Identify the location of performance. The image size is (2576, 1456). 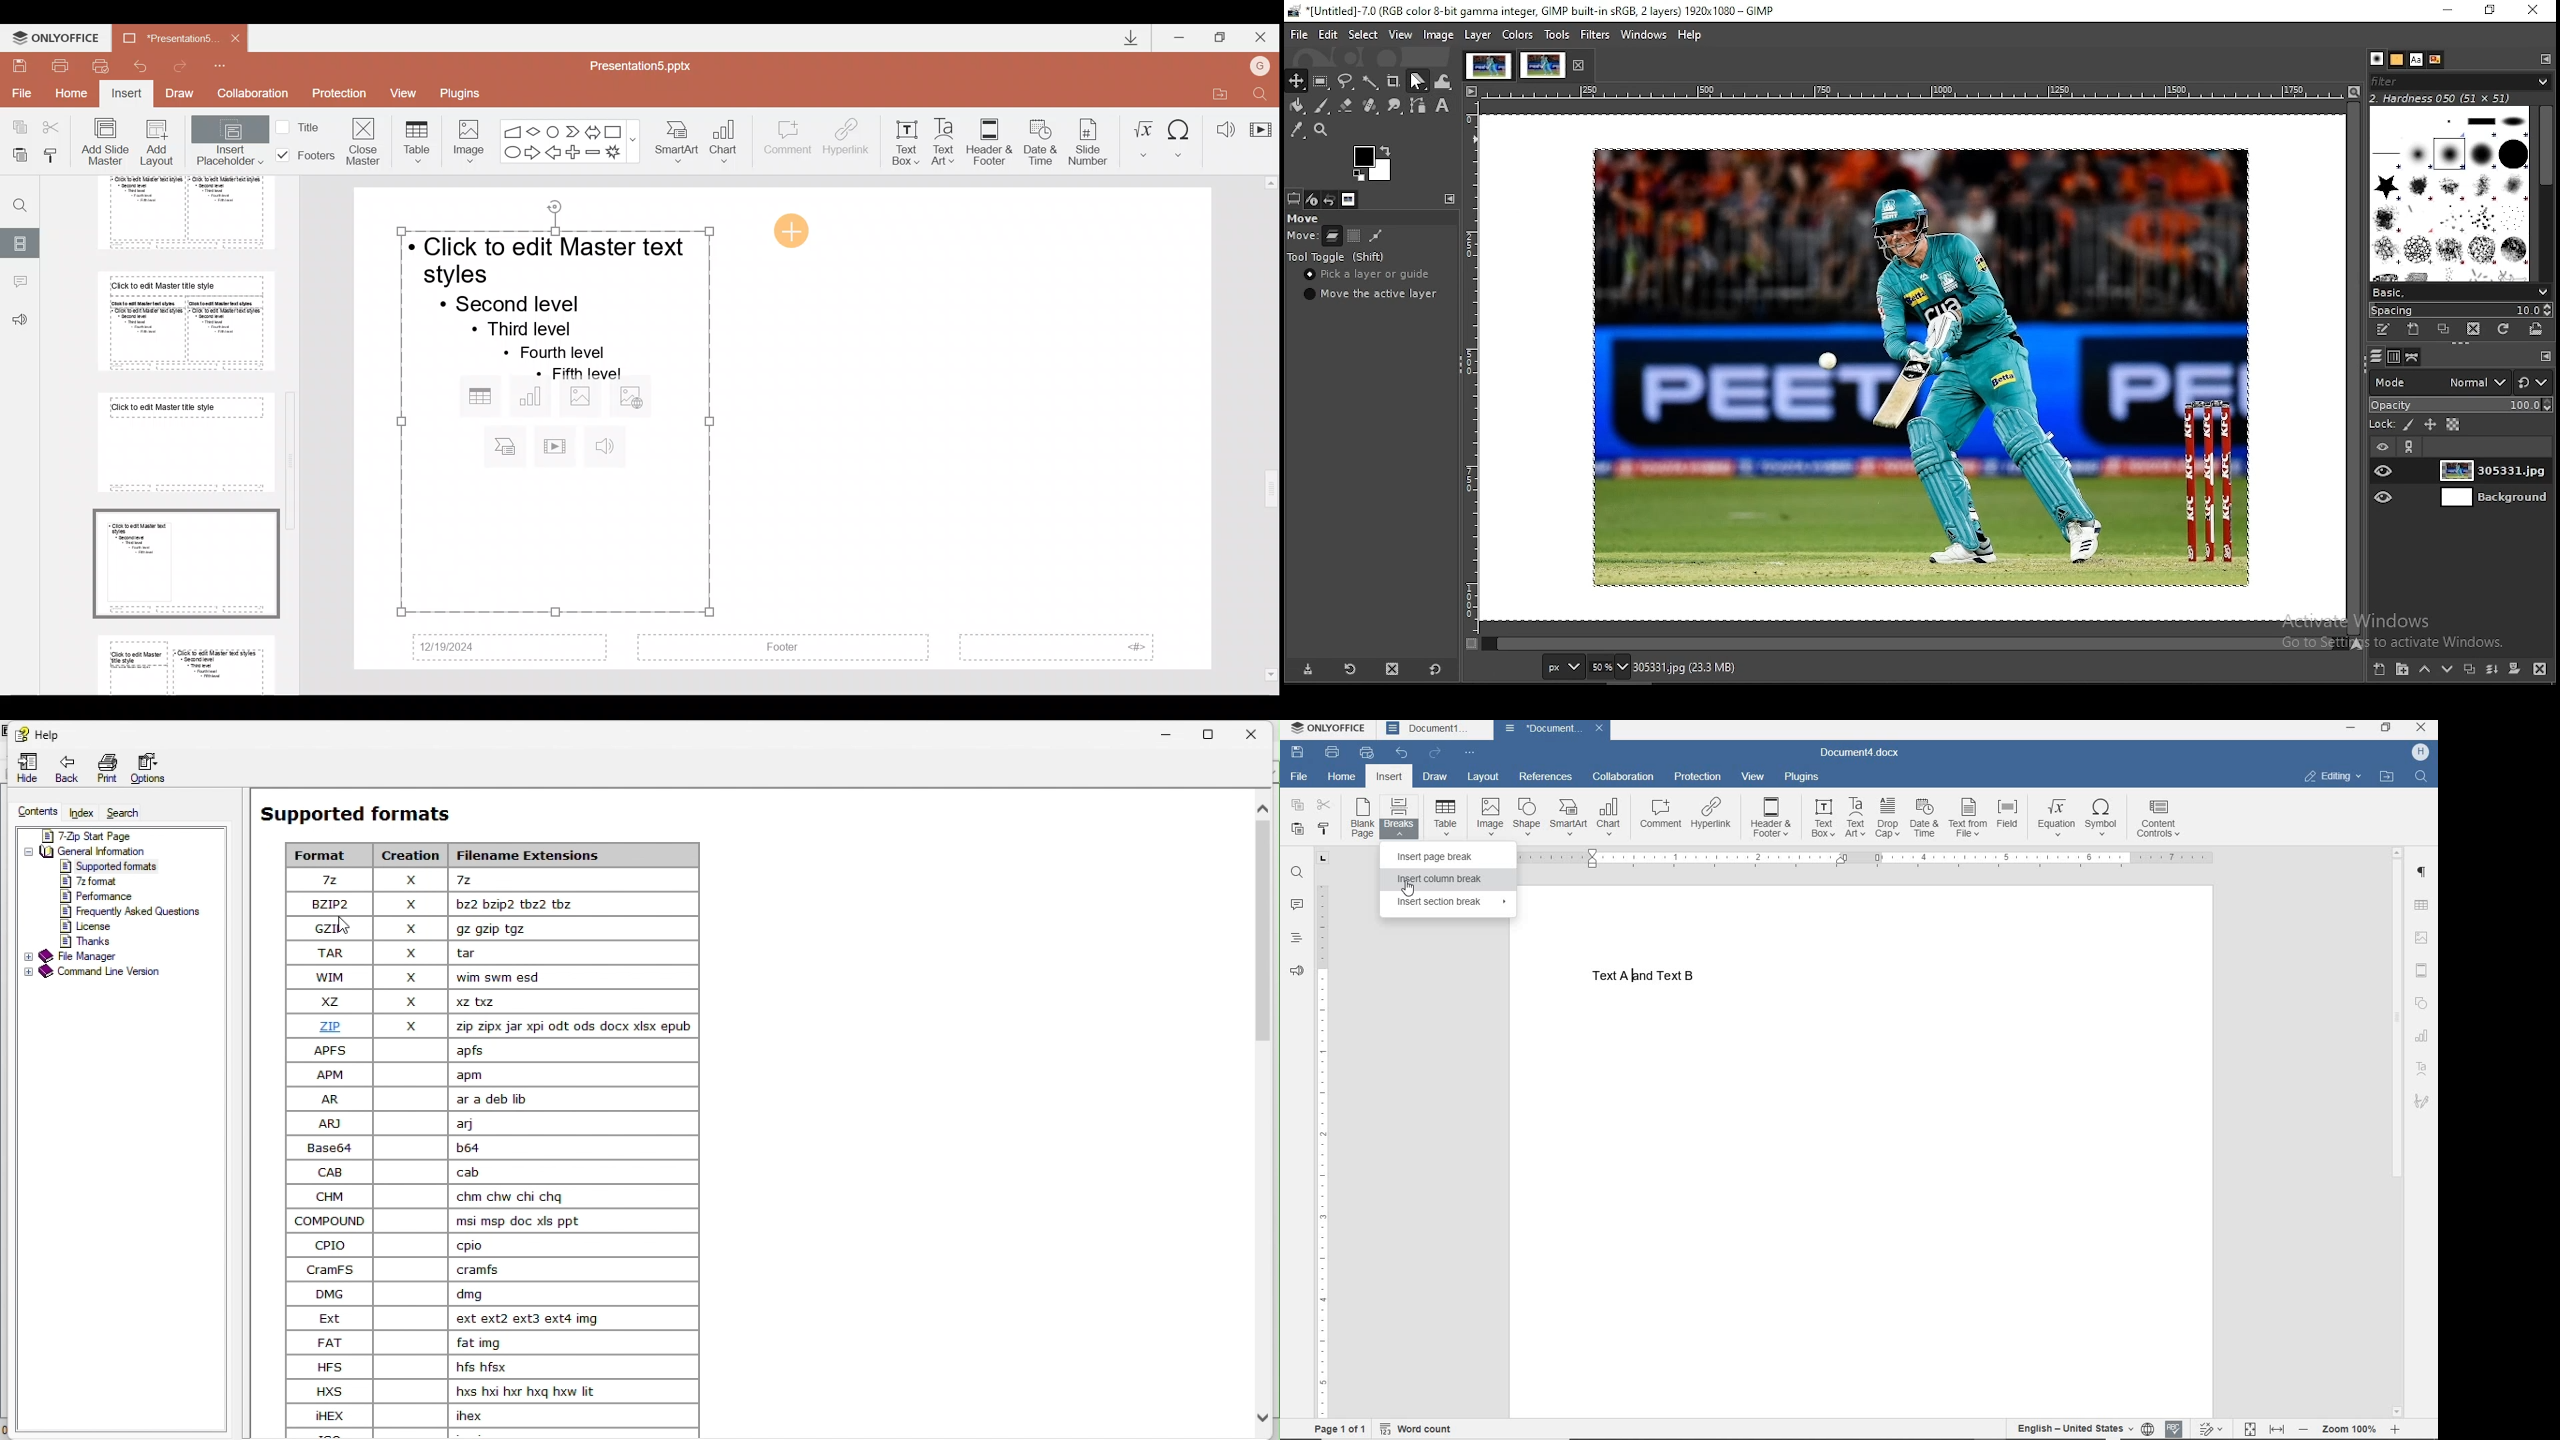
(94, 897).